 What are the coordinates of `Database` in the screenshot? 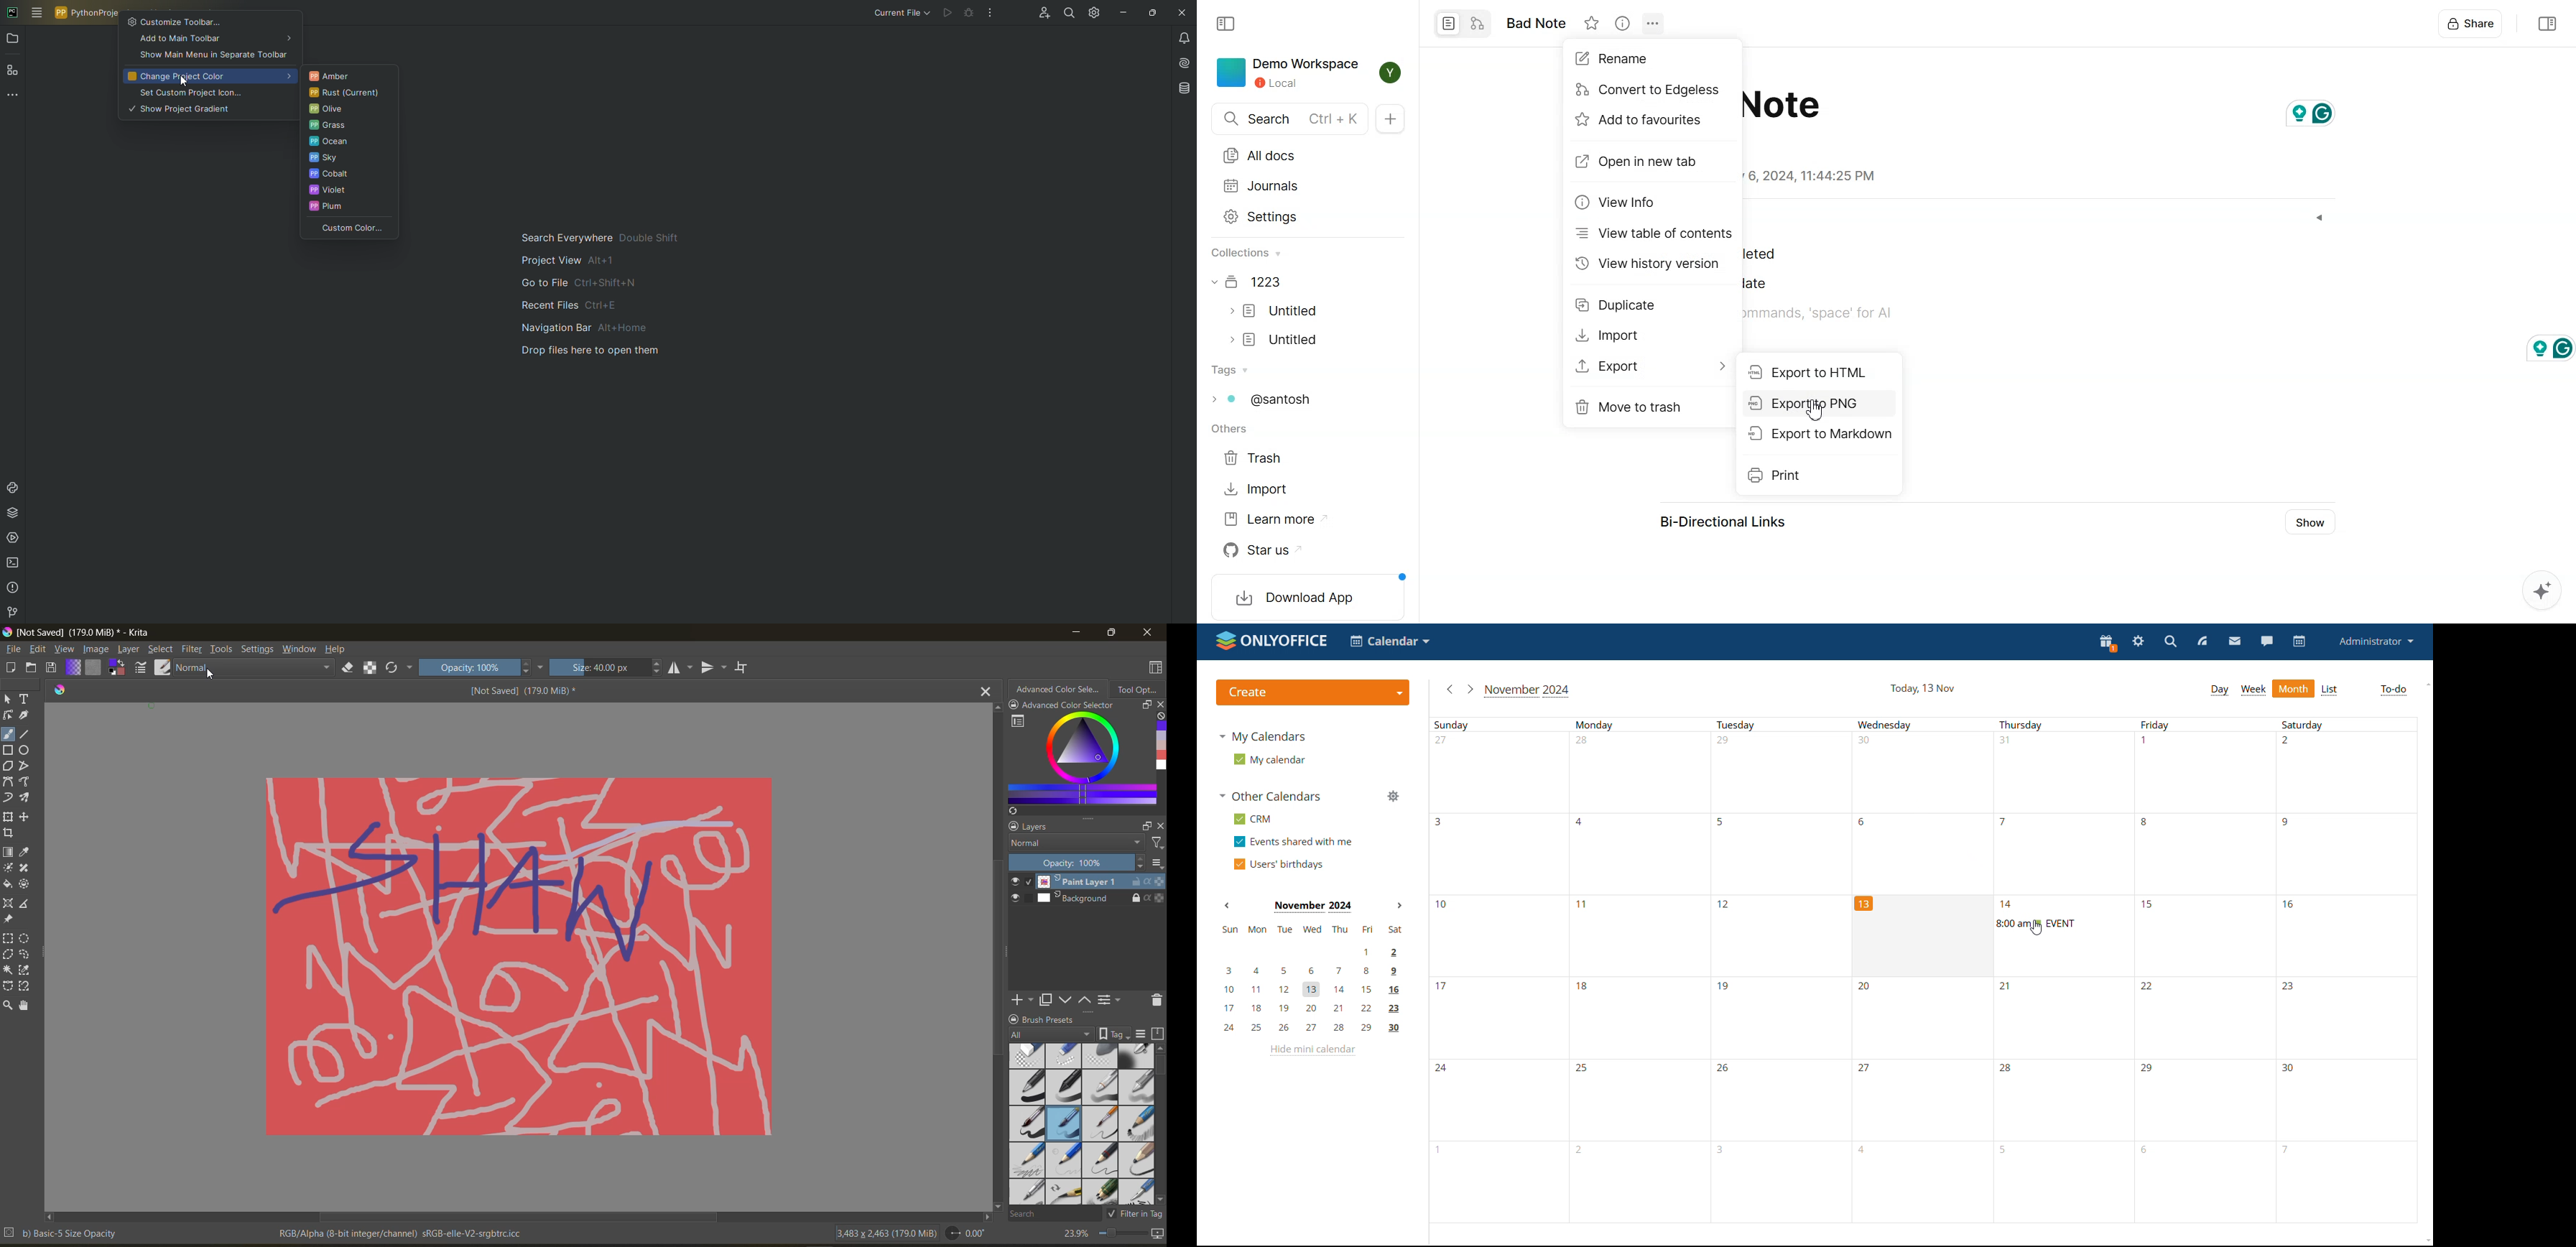 It's located at (1185, 88).